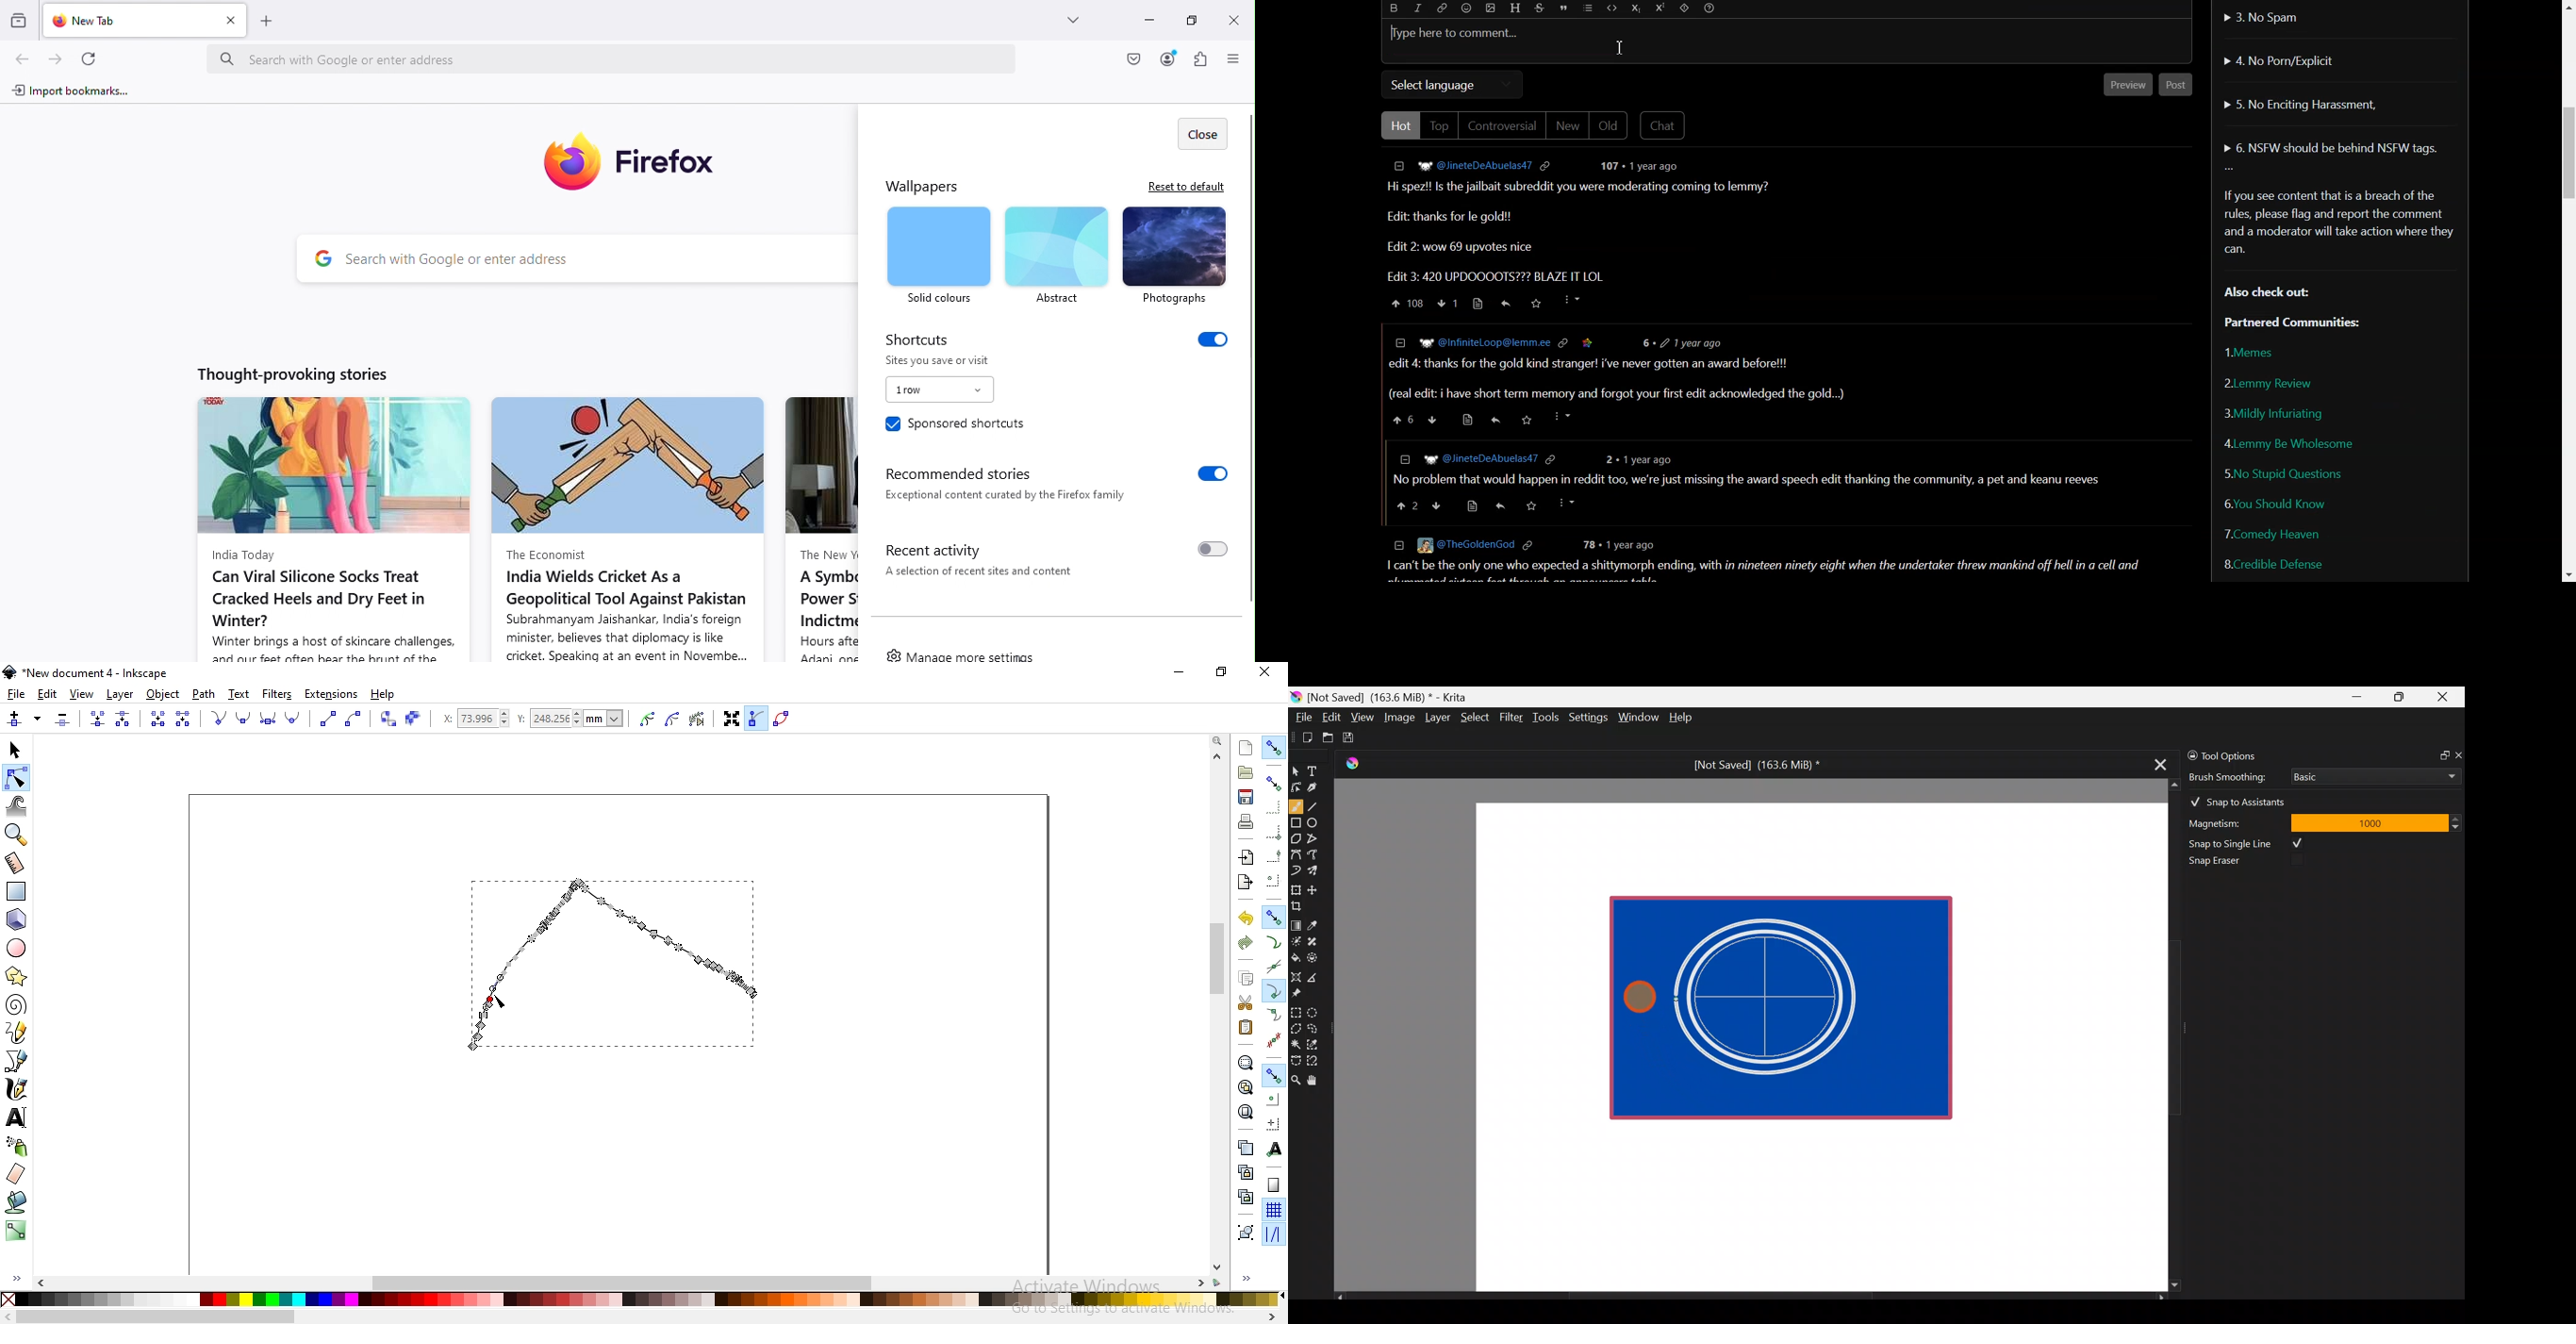  What do you see at coordinates (1317, 924) in the screenshot?
I see `Sample a colour from the image/current layer` at bounding box center [1317, 924].